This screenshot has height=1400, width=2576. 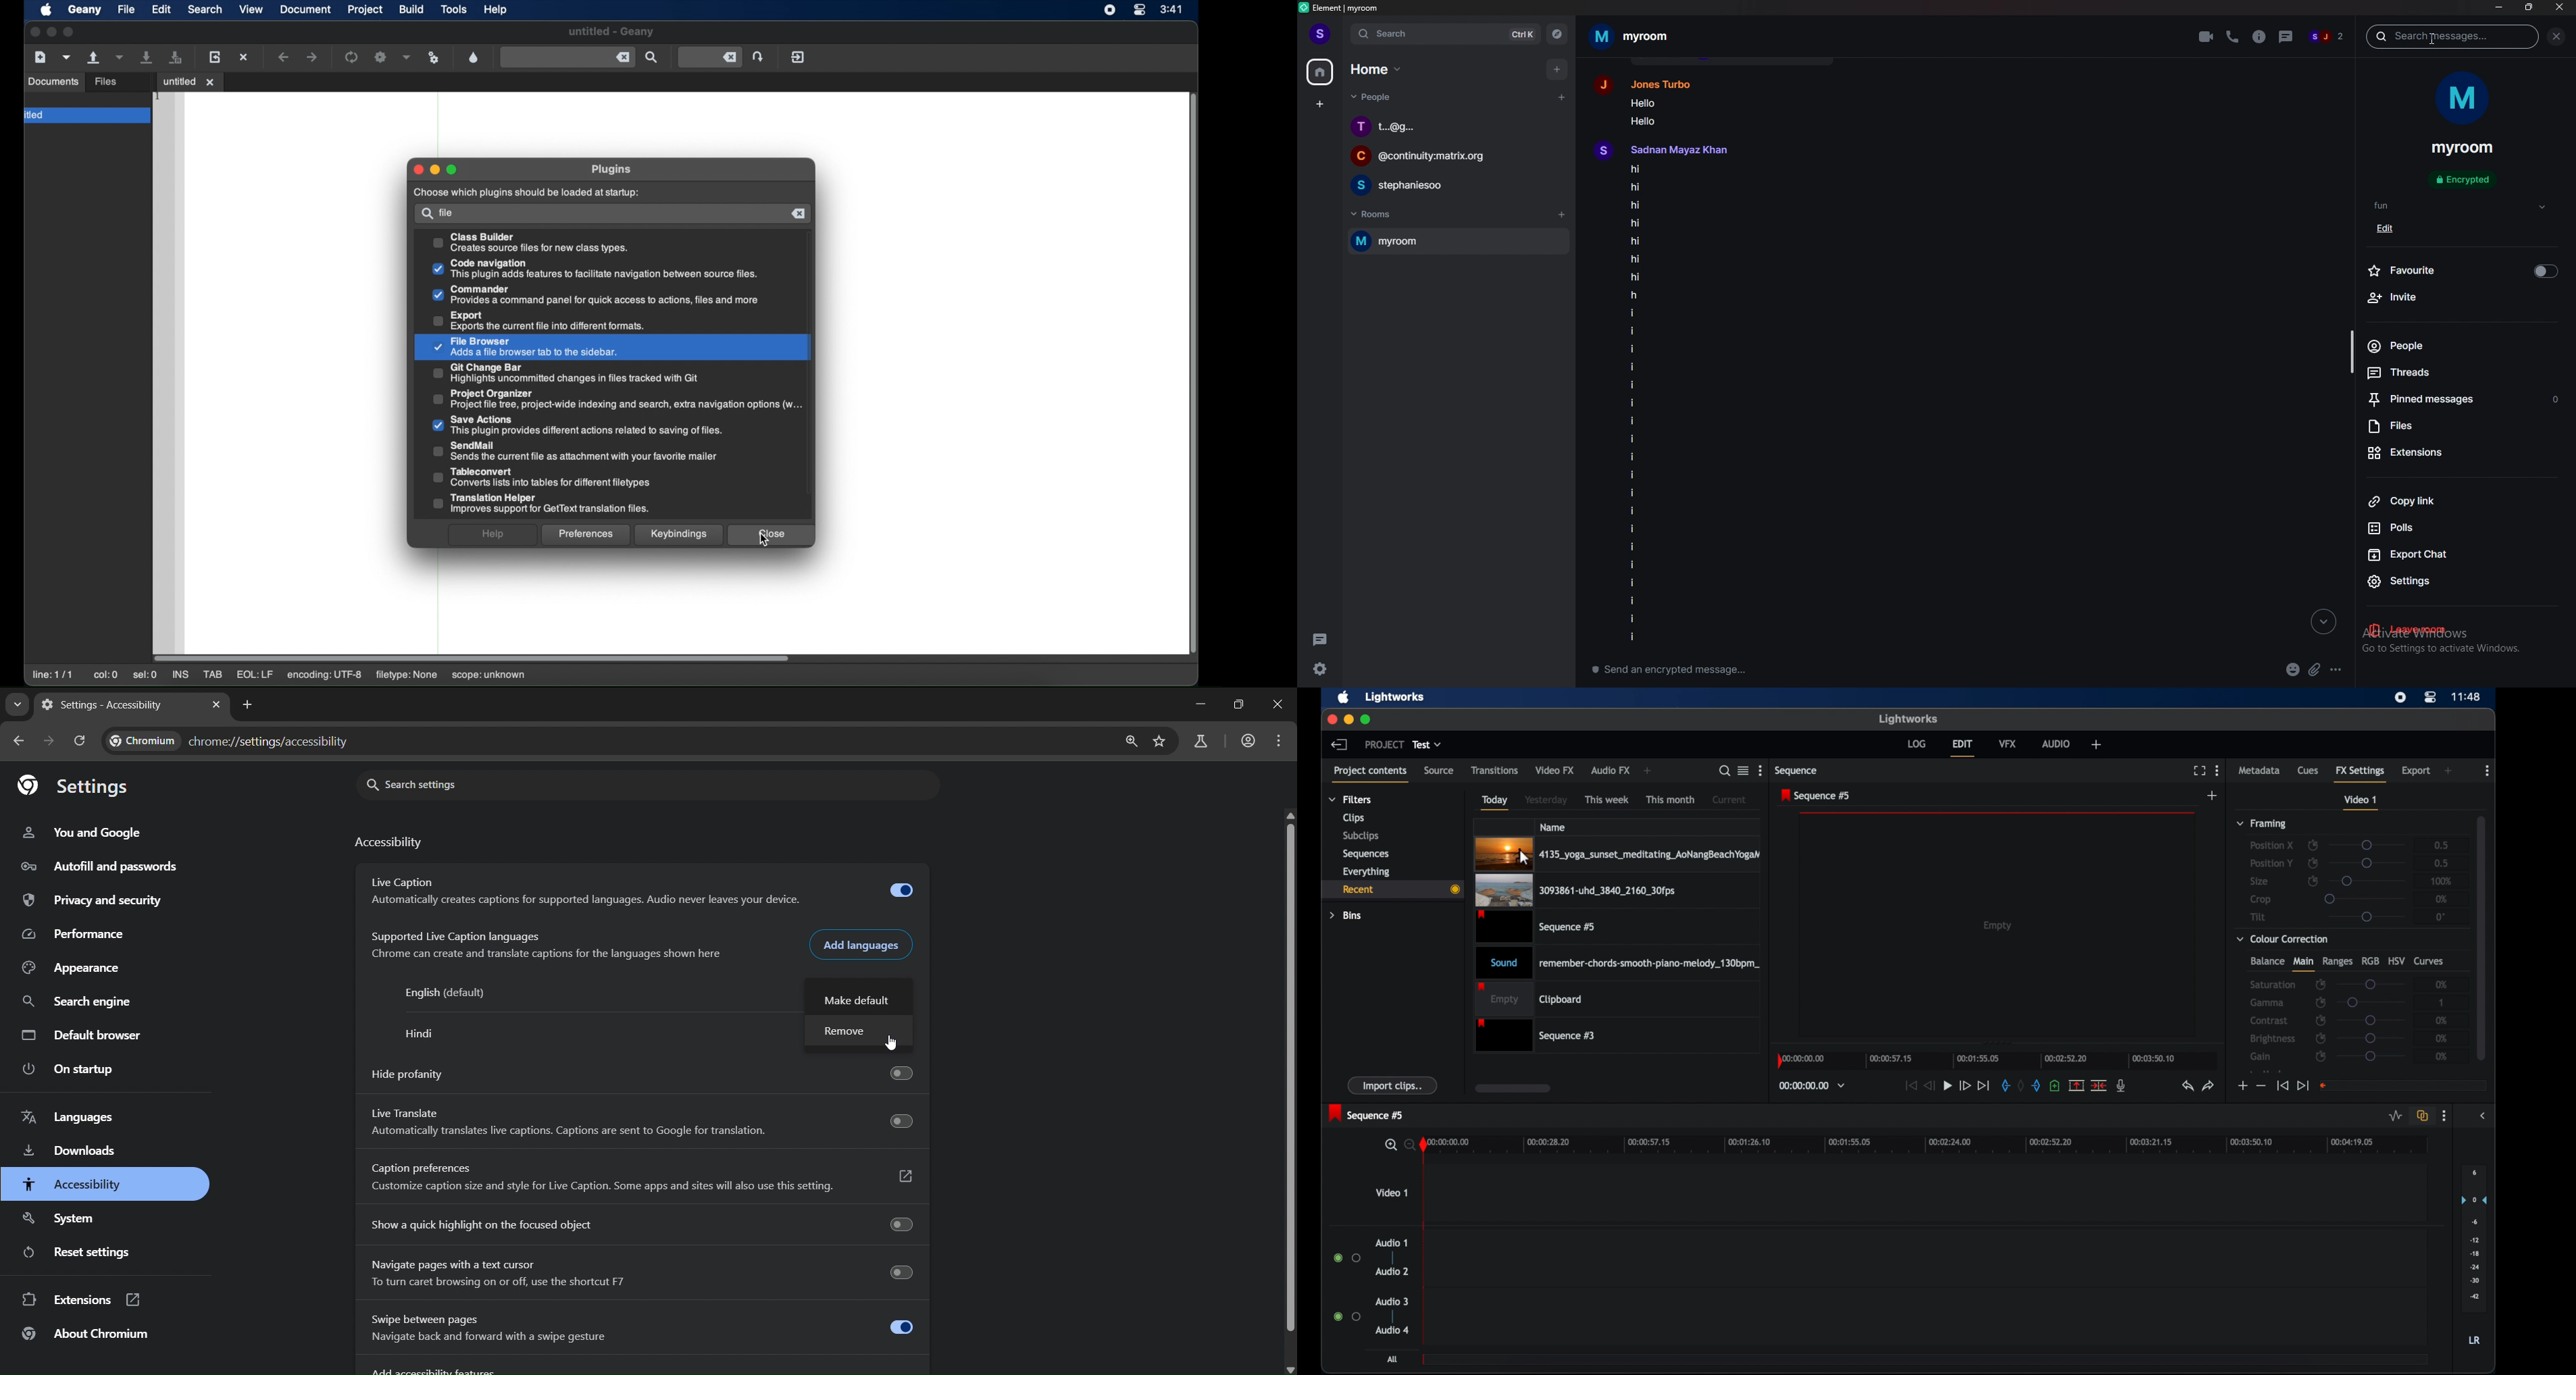 What do you see at coordinates (2438, 373) in the screenshot?
I see `threads` at bounding box center [2438, 373].